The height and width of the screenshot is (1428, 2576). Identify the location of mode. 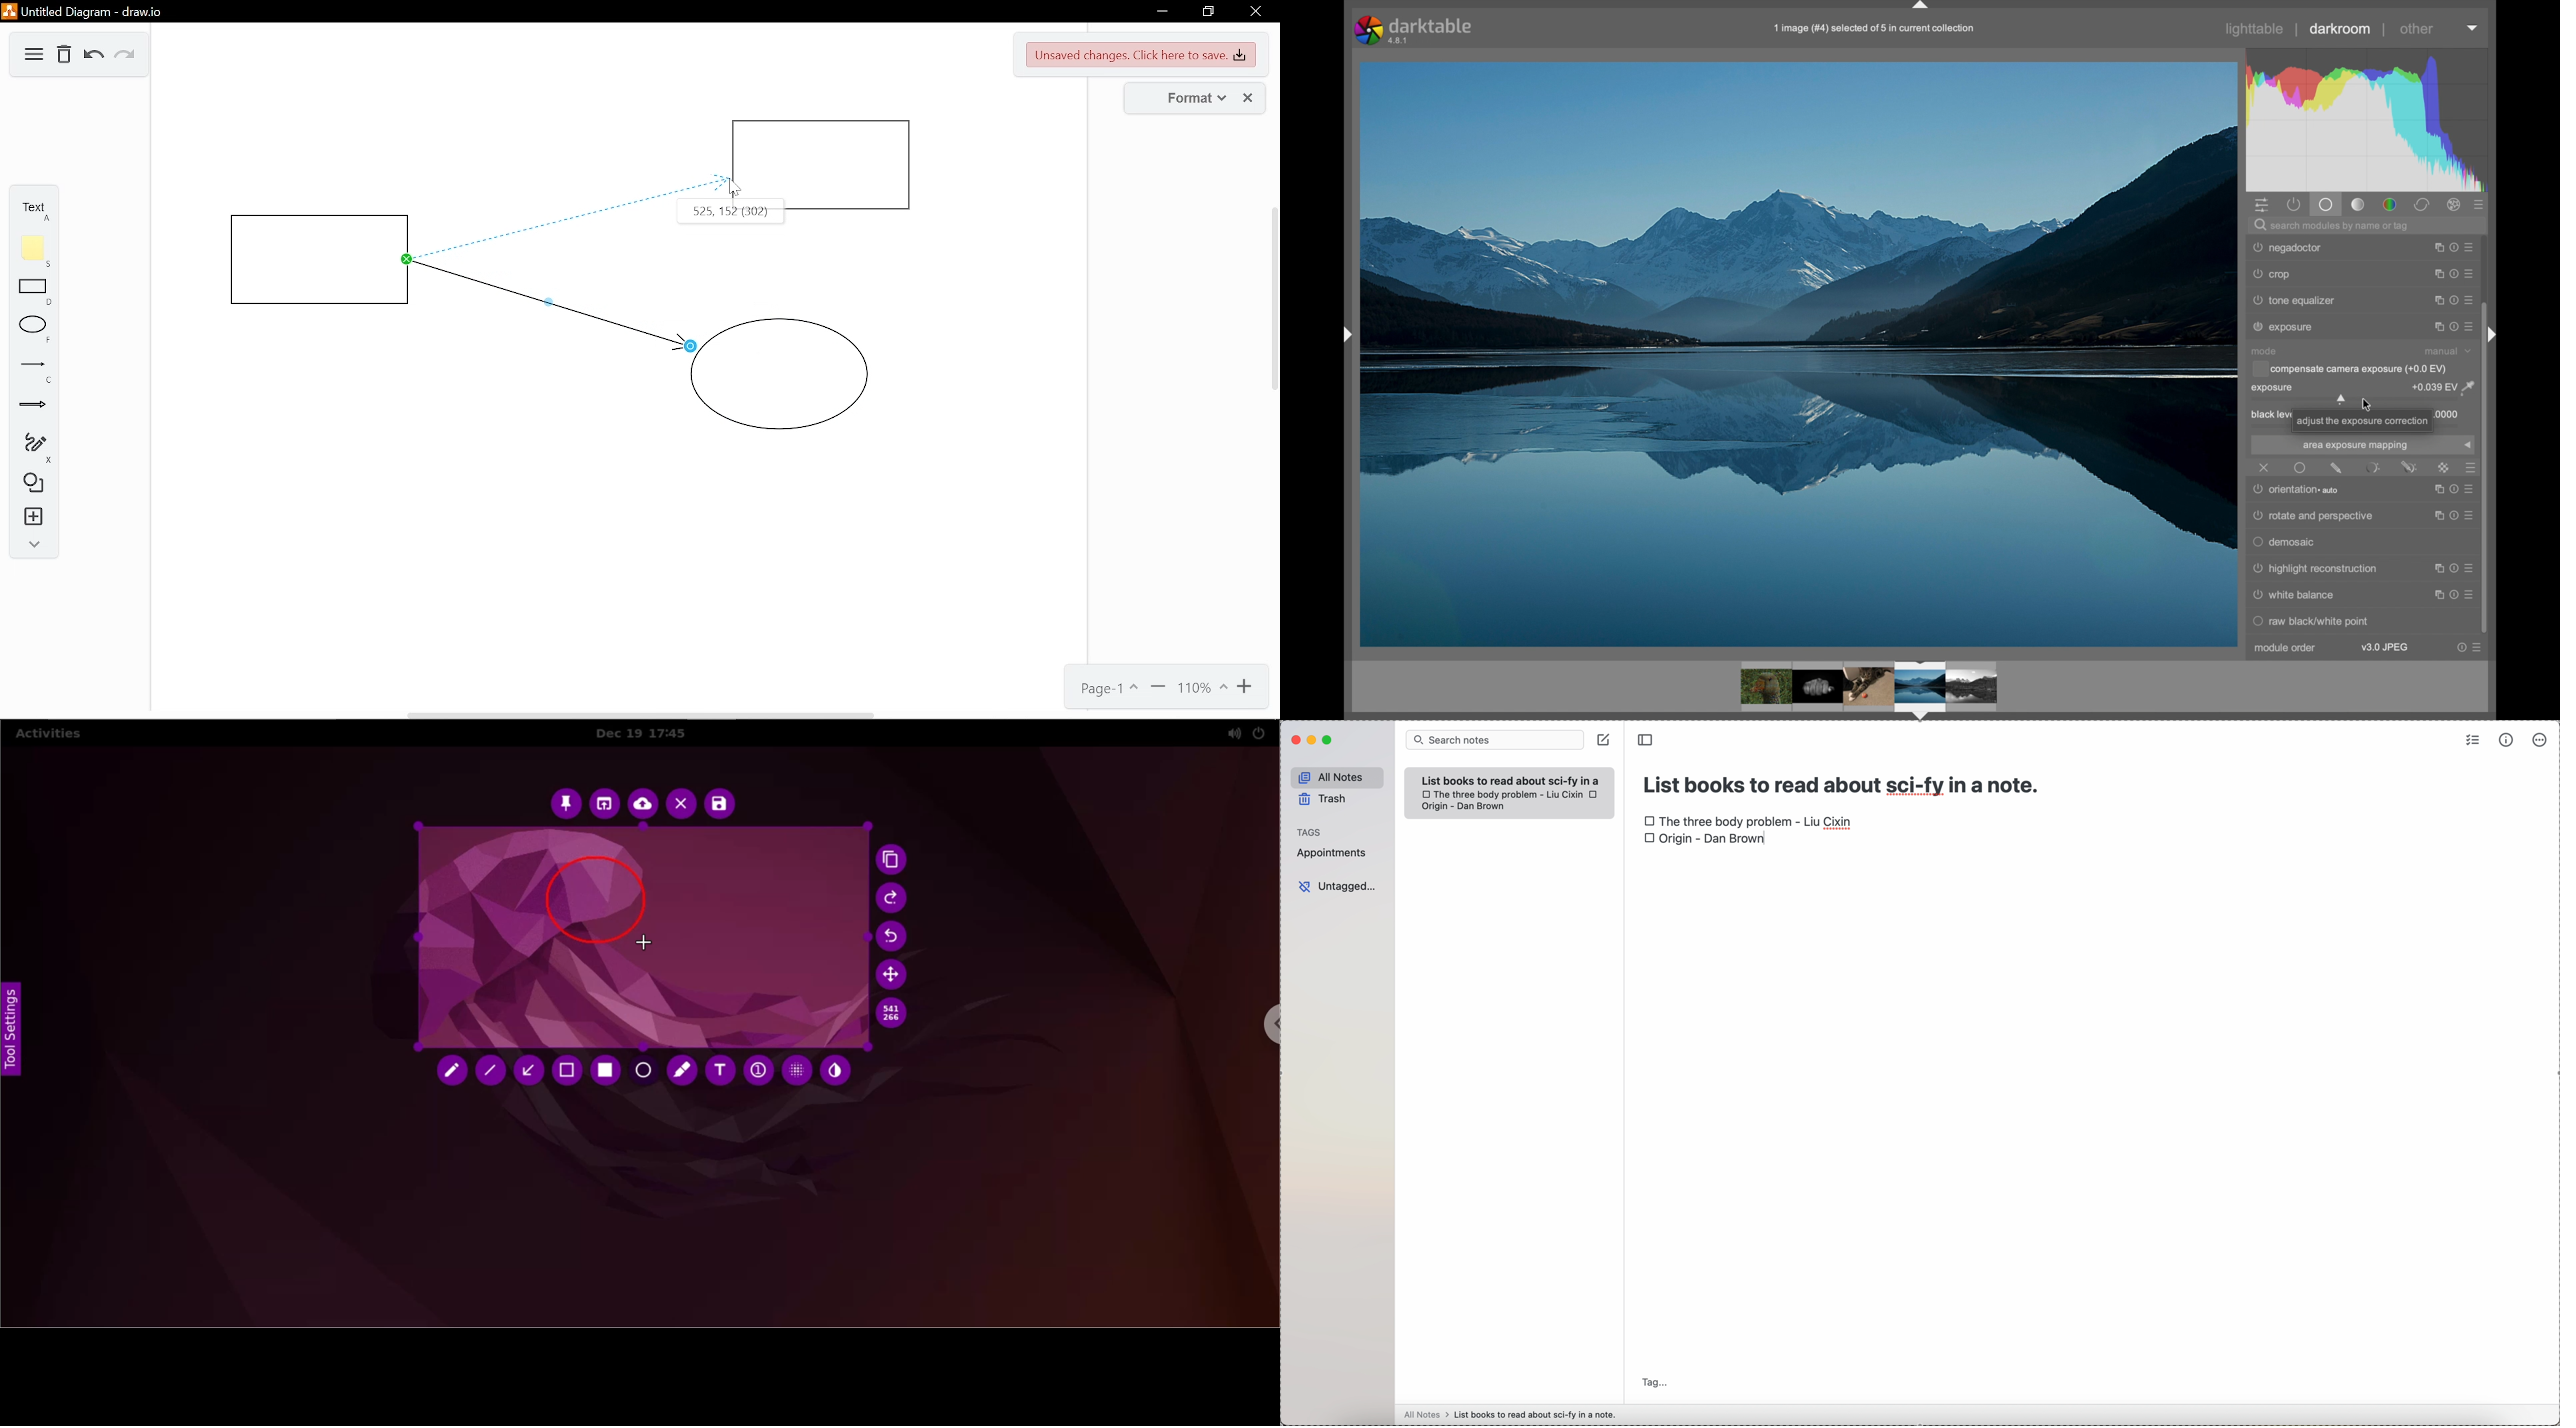
(2264, 351).